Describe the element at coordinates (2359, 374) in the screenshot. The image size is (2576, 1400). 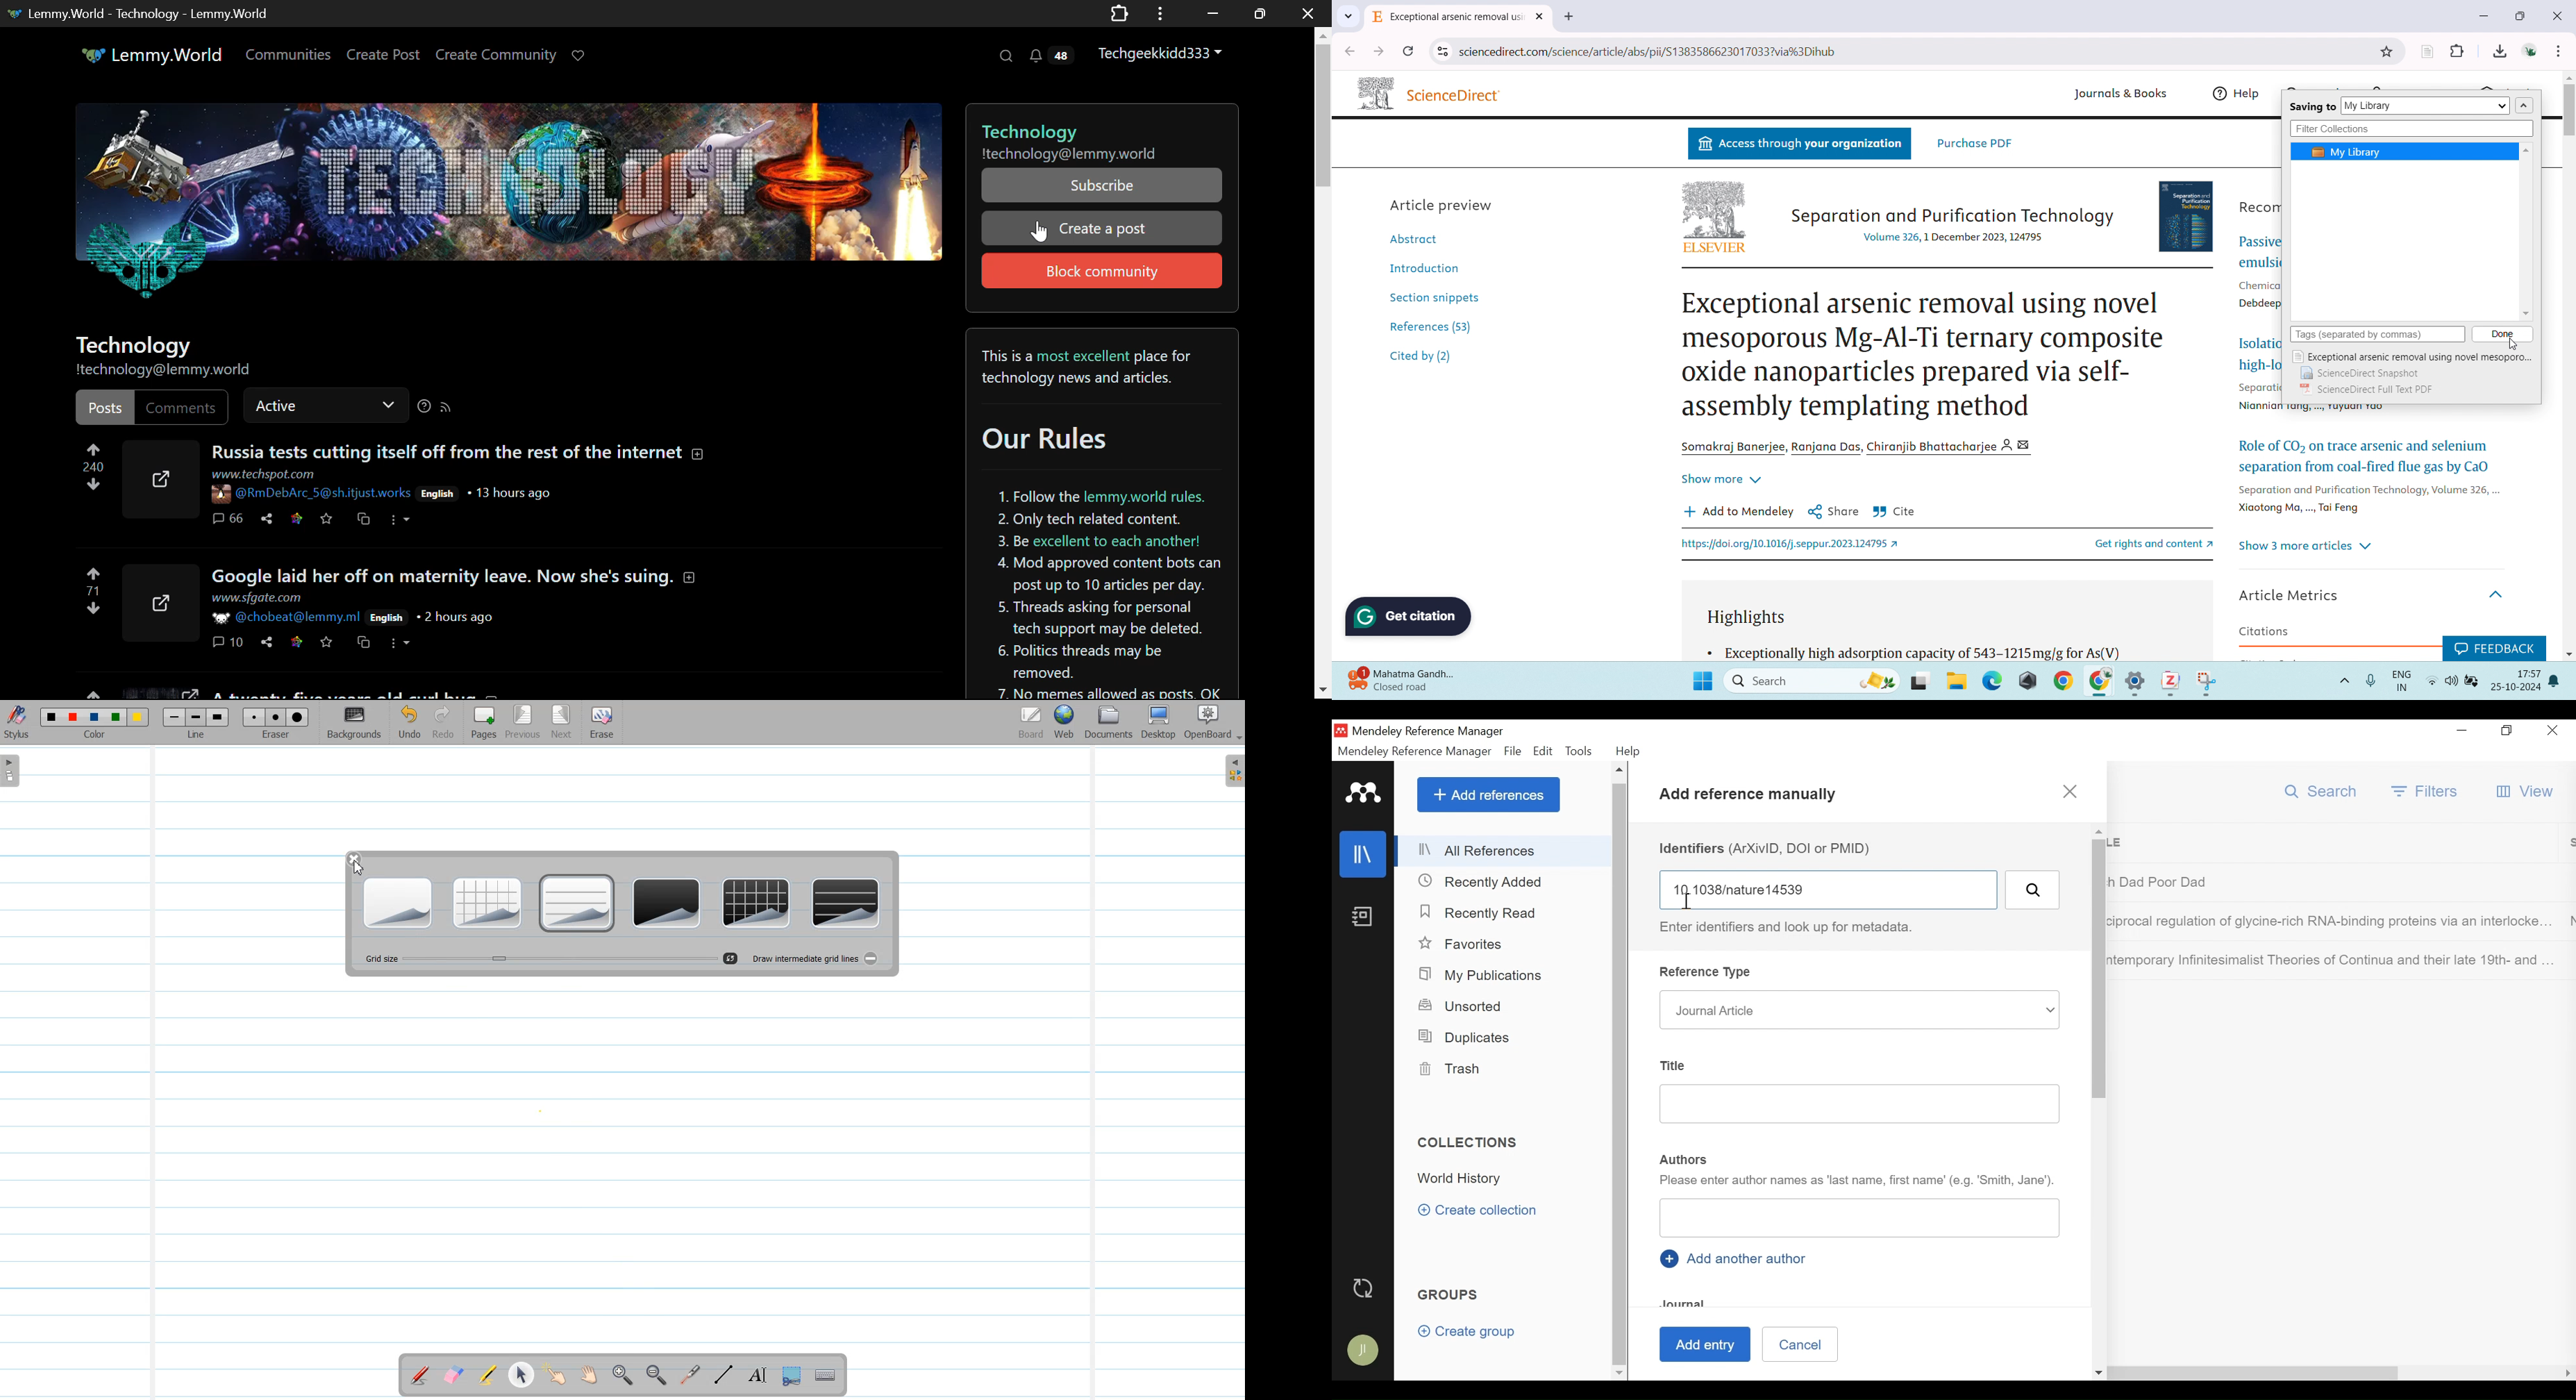
I see `ScienceDirect Snapshot` at that location.